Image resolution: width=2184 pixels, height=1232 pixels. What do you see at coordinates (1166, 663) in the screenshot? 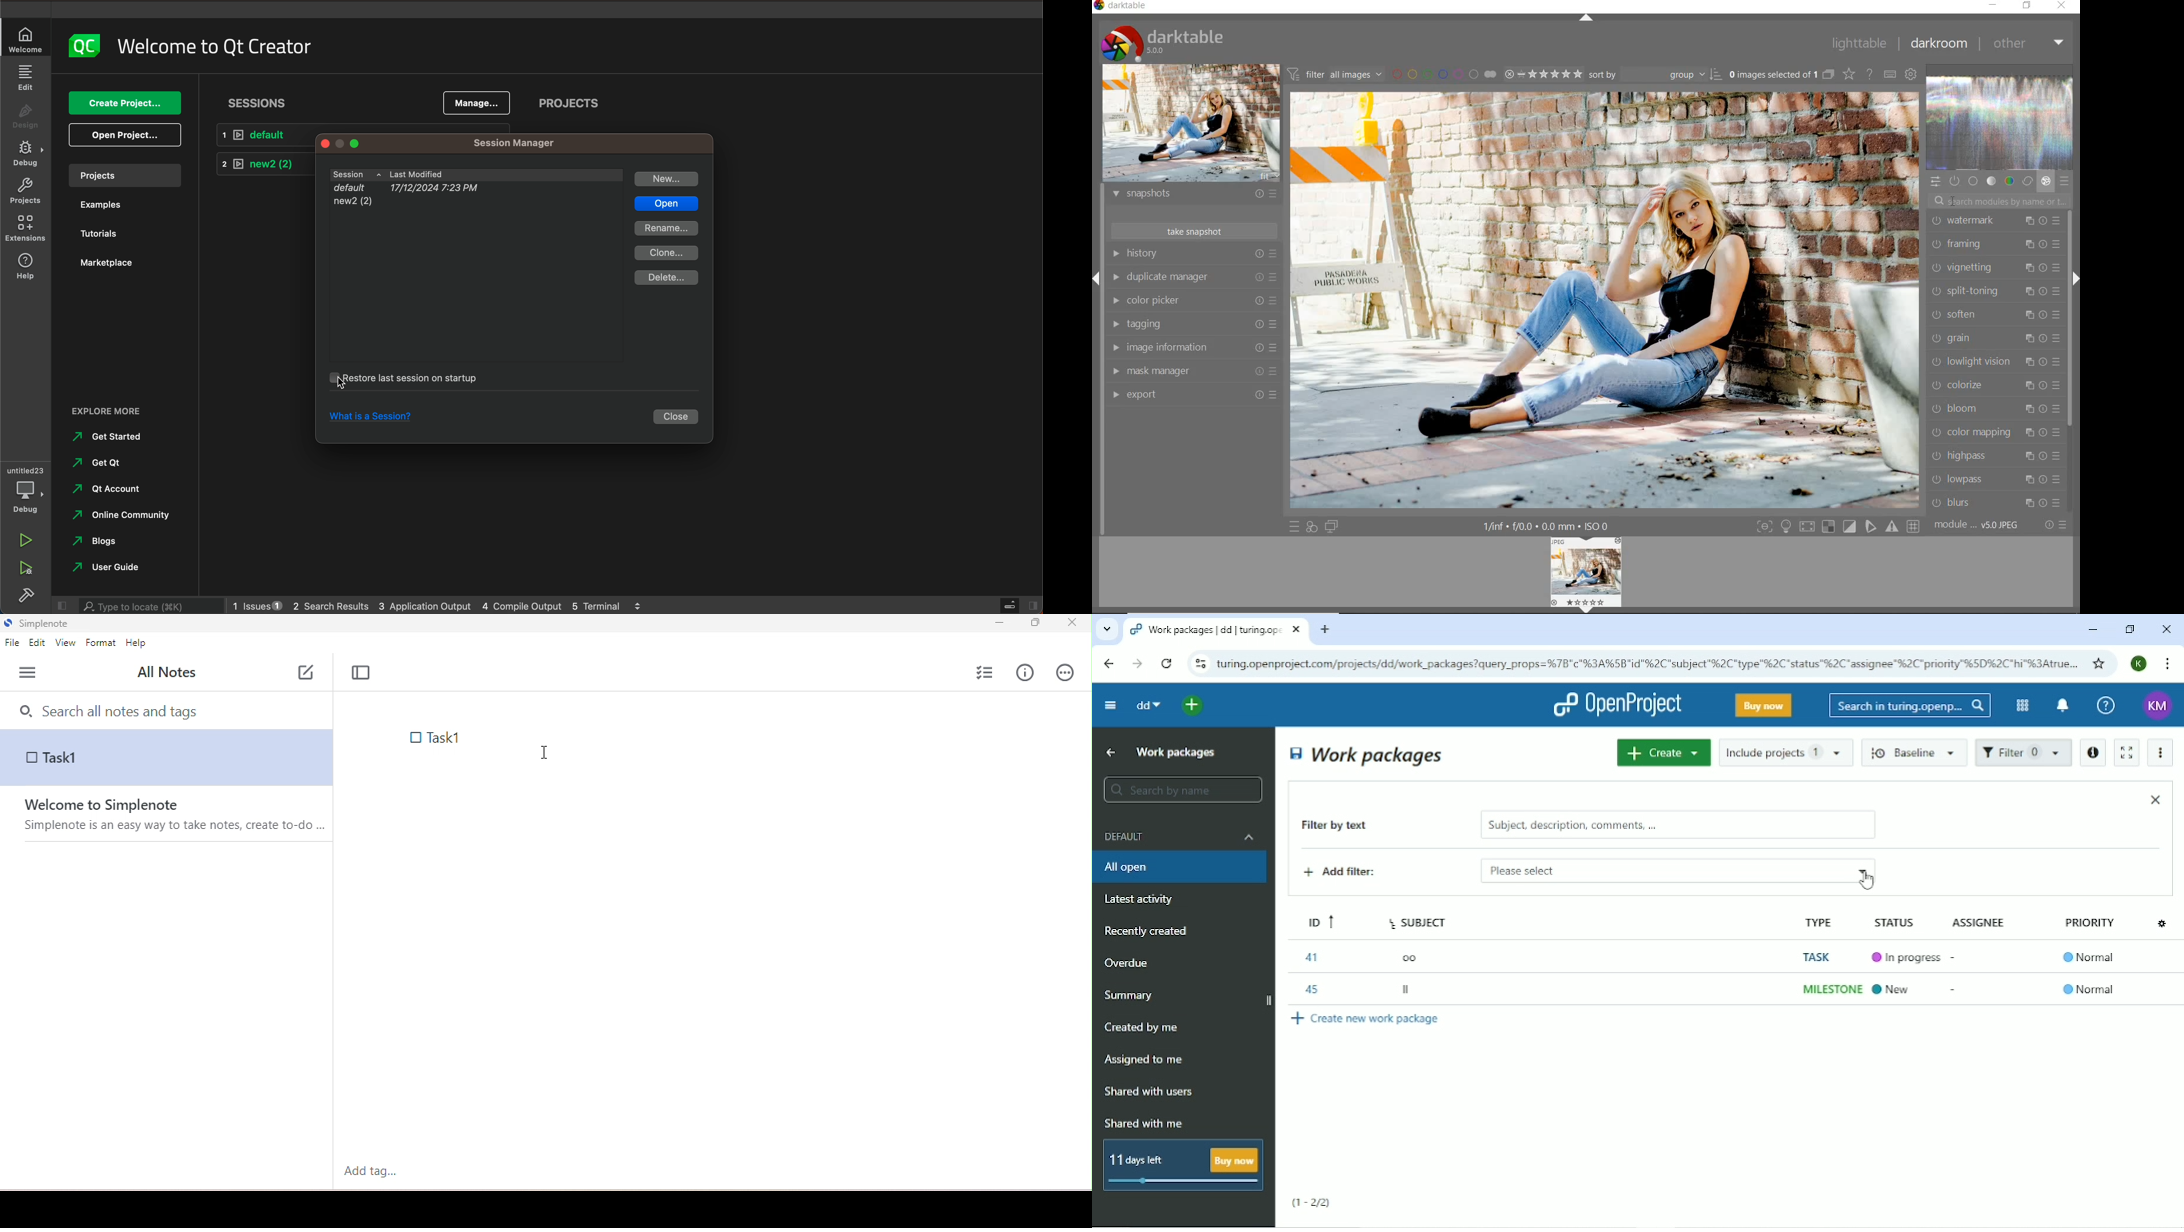
I see `Reload this page` at bounding box center [1166, 663].